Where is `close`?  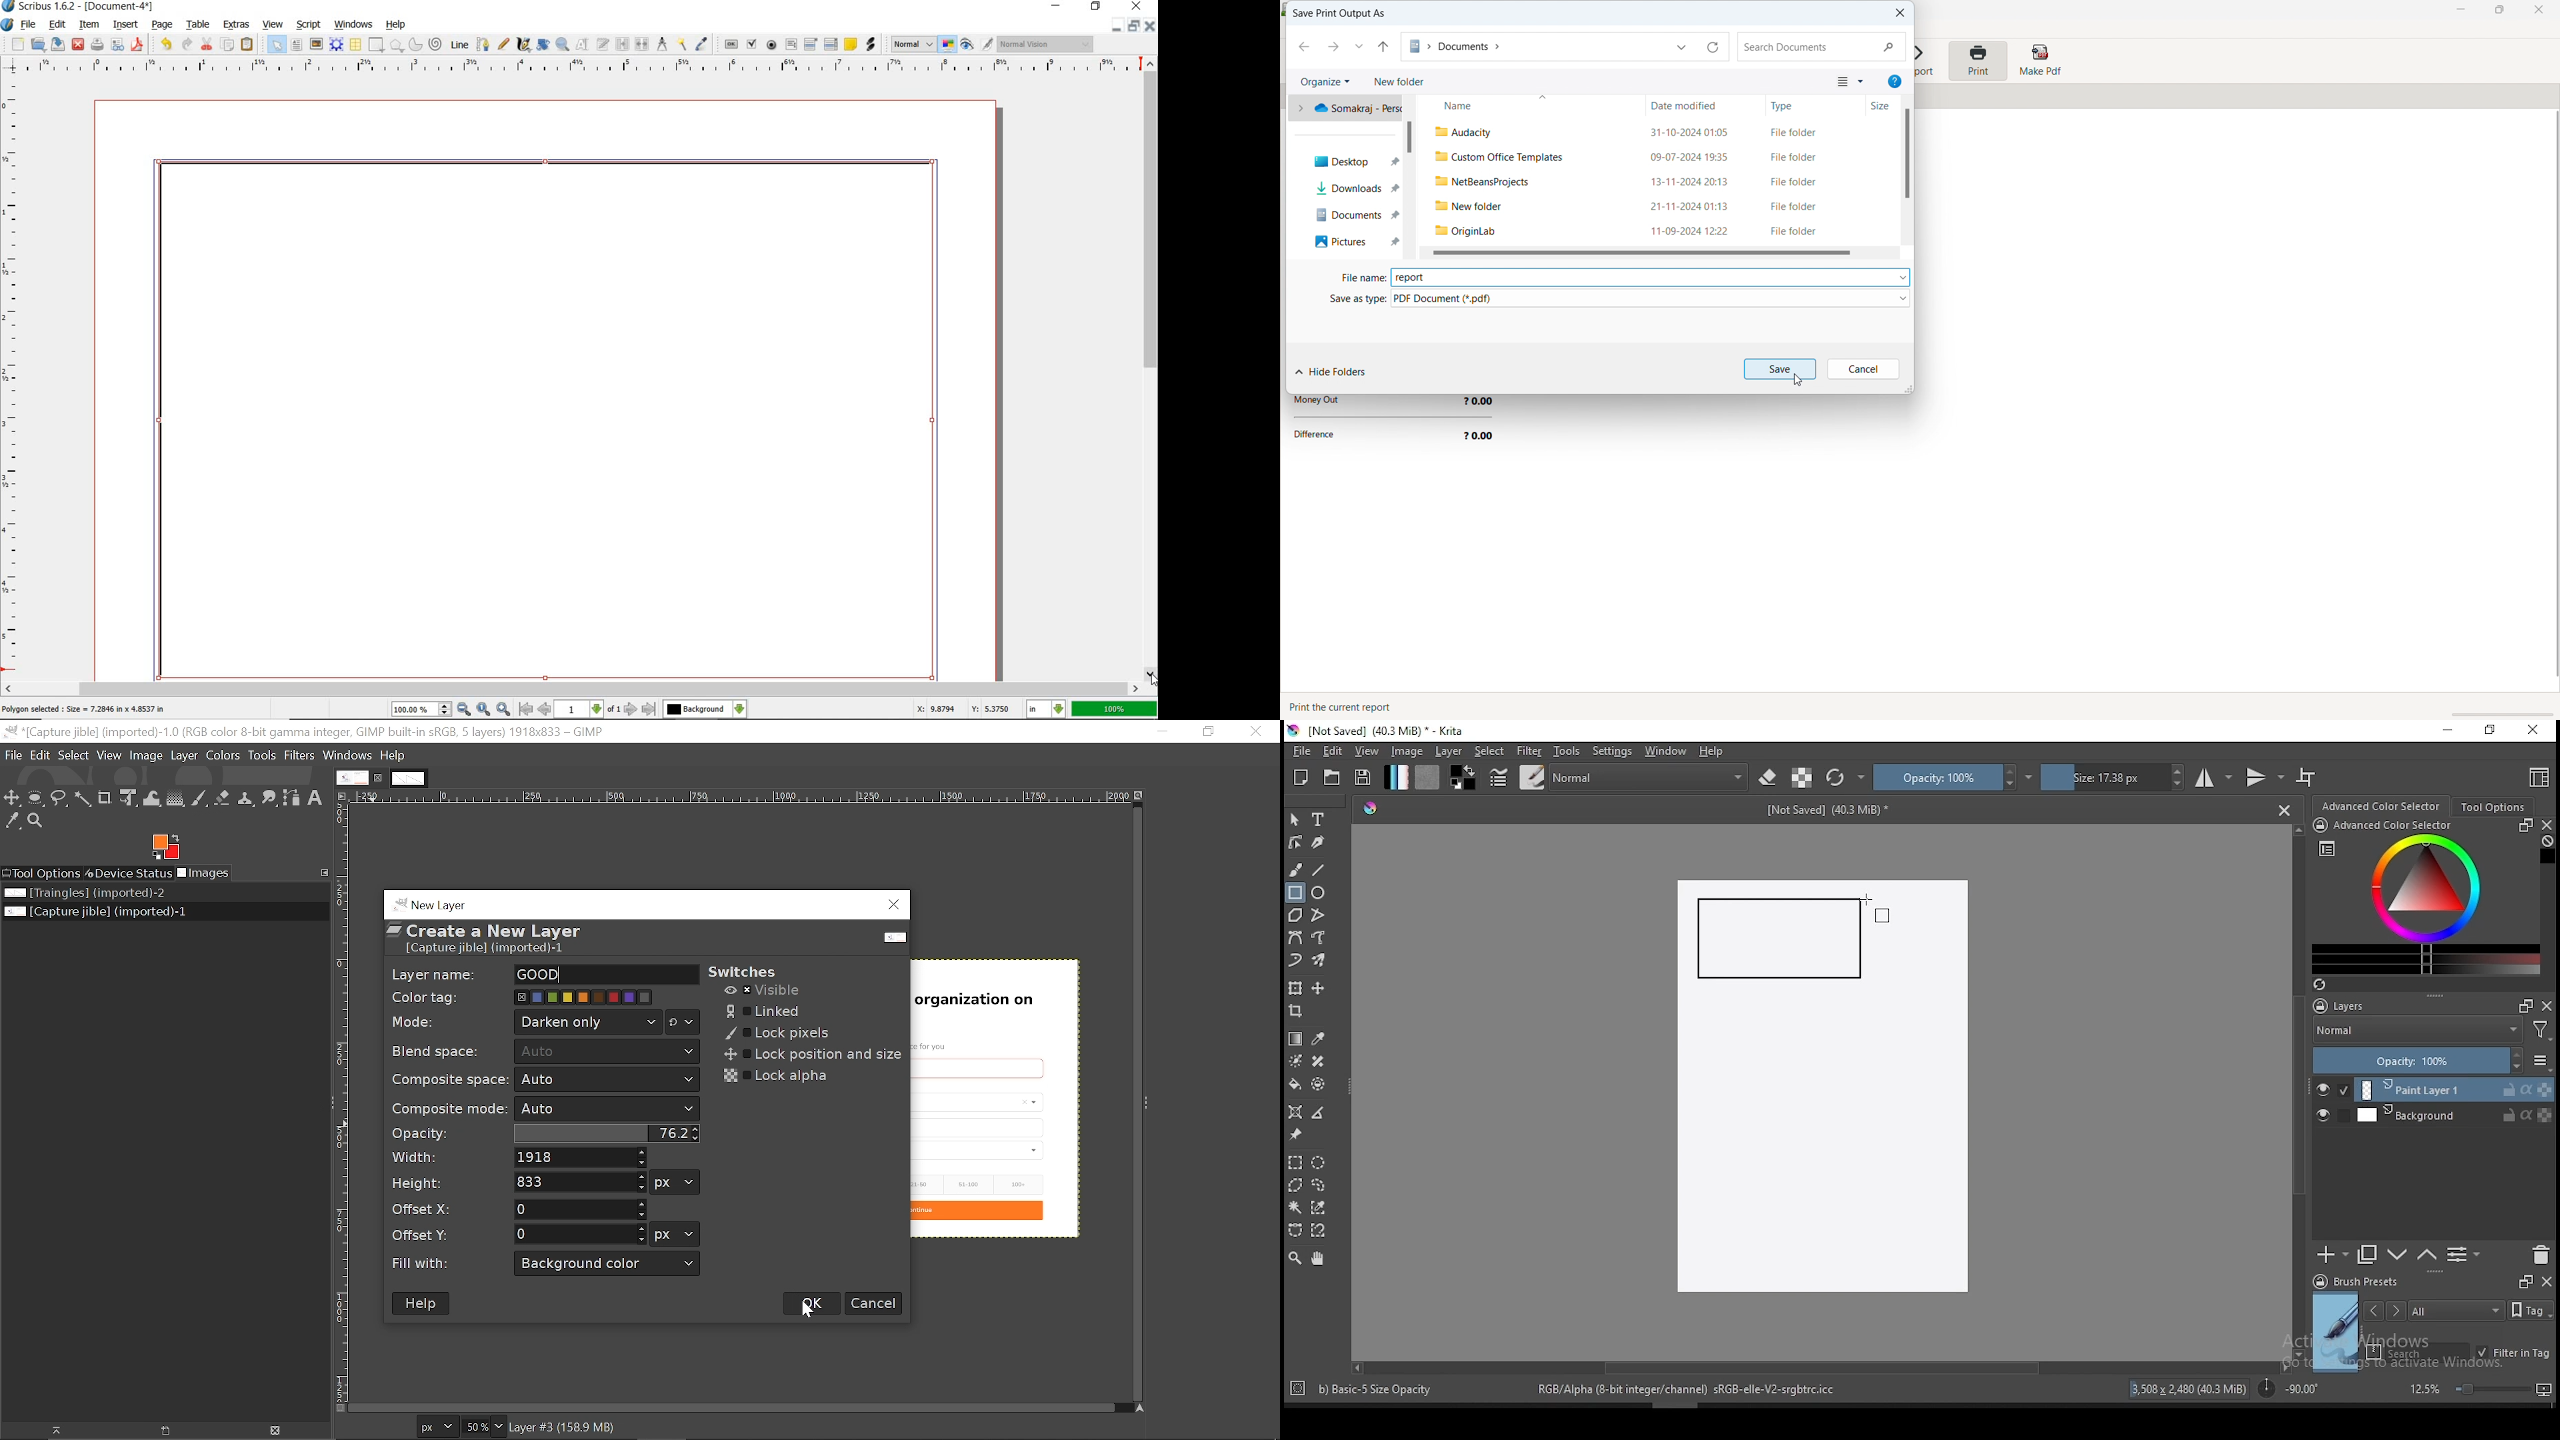 close is located at coordinates (1137, 7).